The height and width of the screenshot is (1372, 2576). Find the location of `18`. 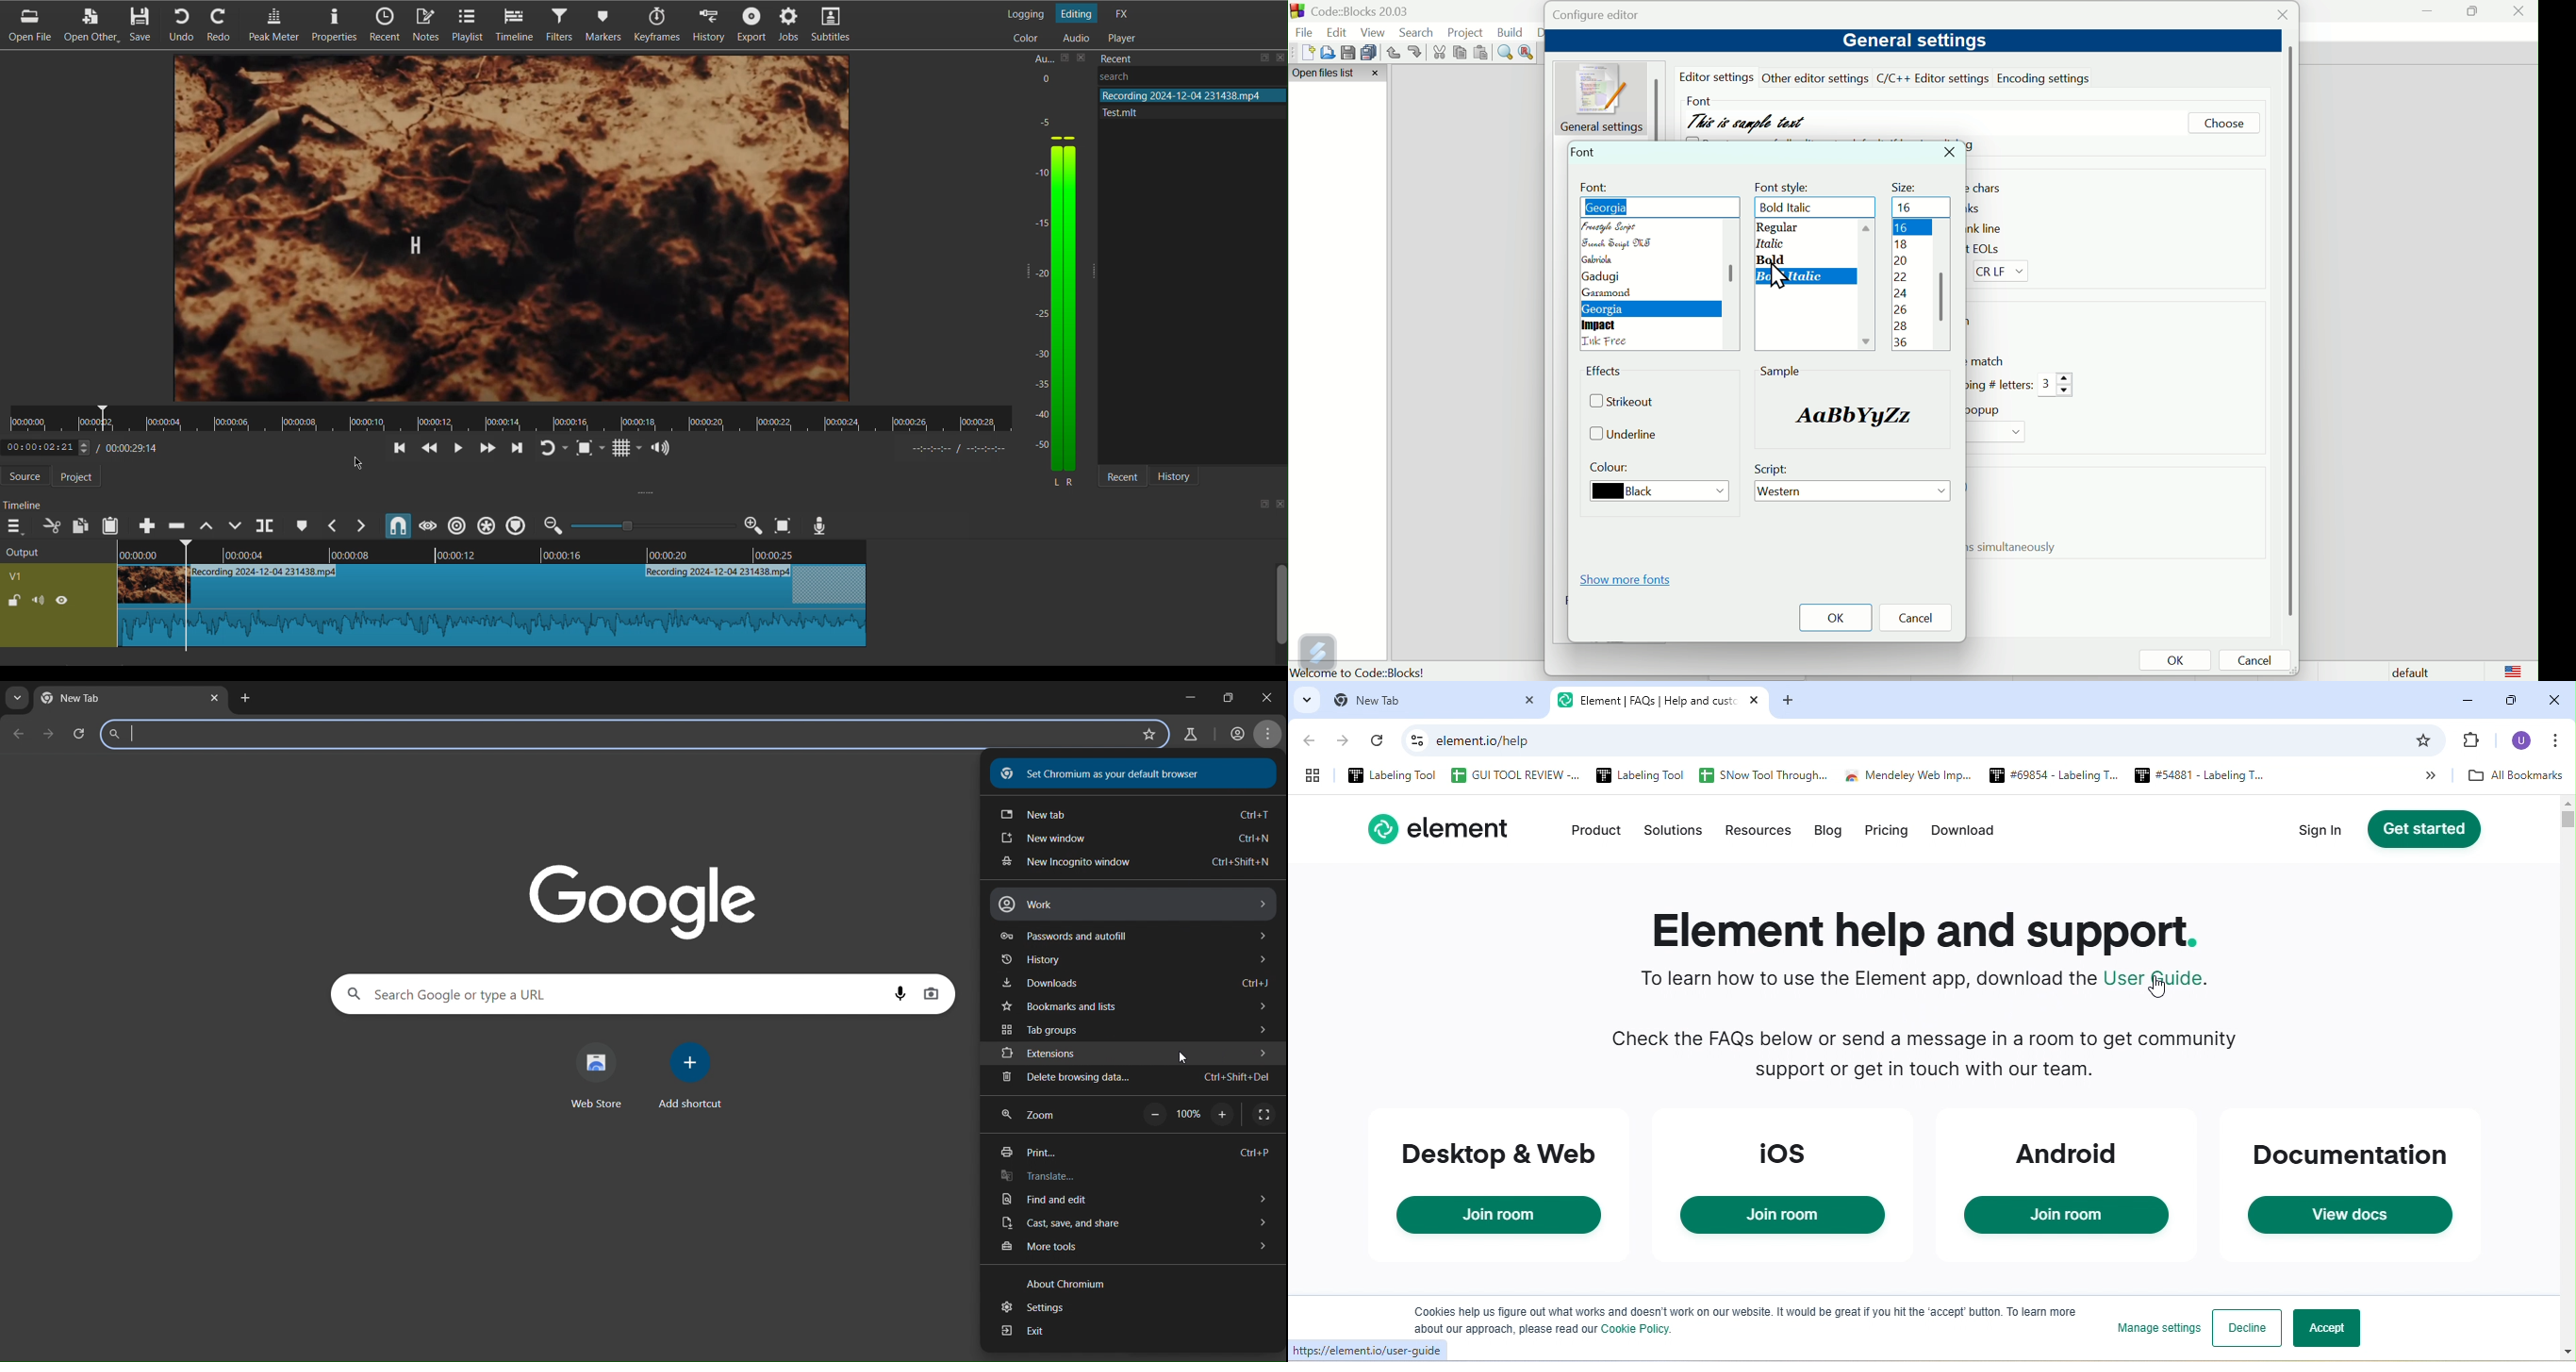

18 is located at coordinates (1905, 244).